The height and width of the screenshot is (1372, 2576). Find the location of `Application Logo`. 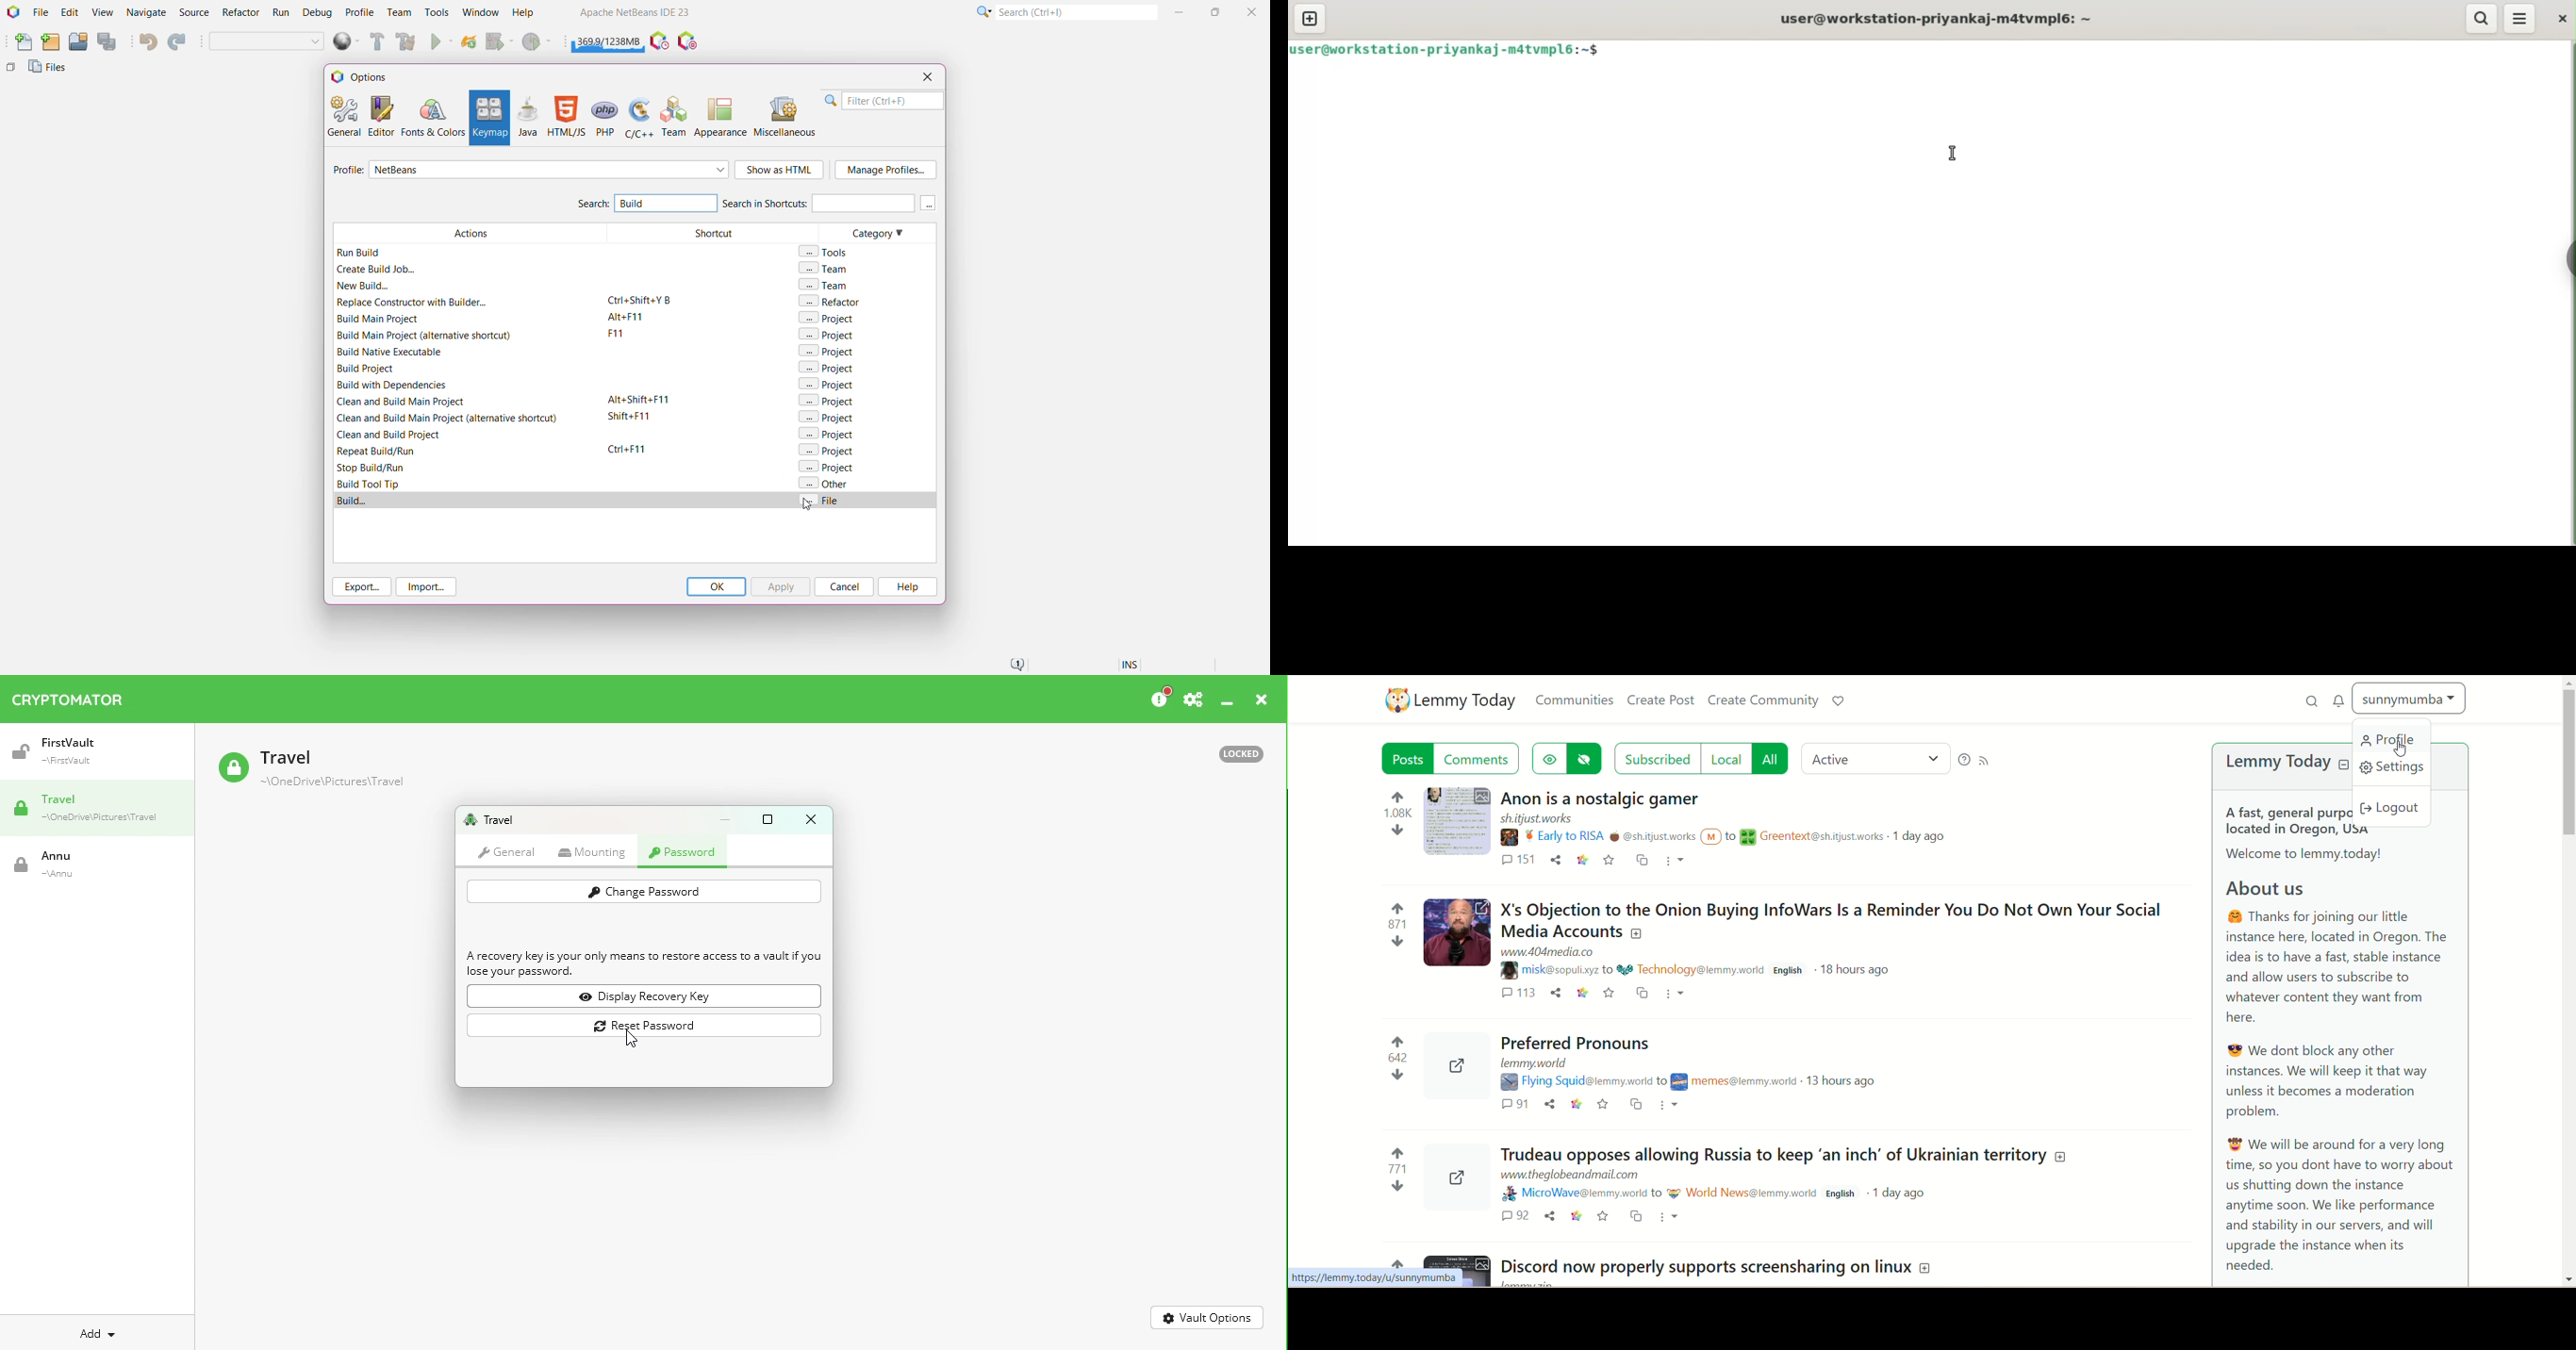

Application Logo is located at coordinates (12, 13).